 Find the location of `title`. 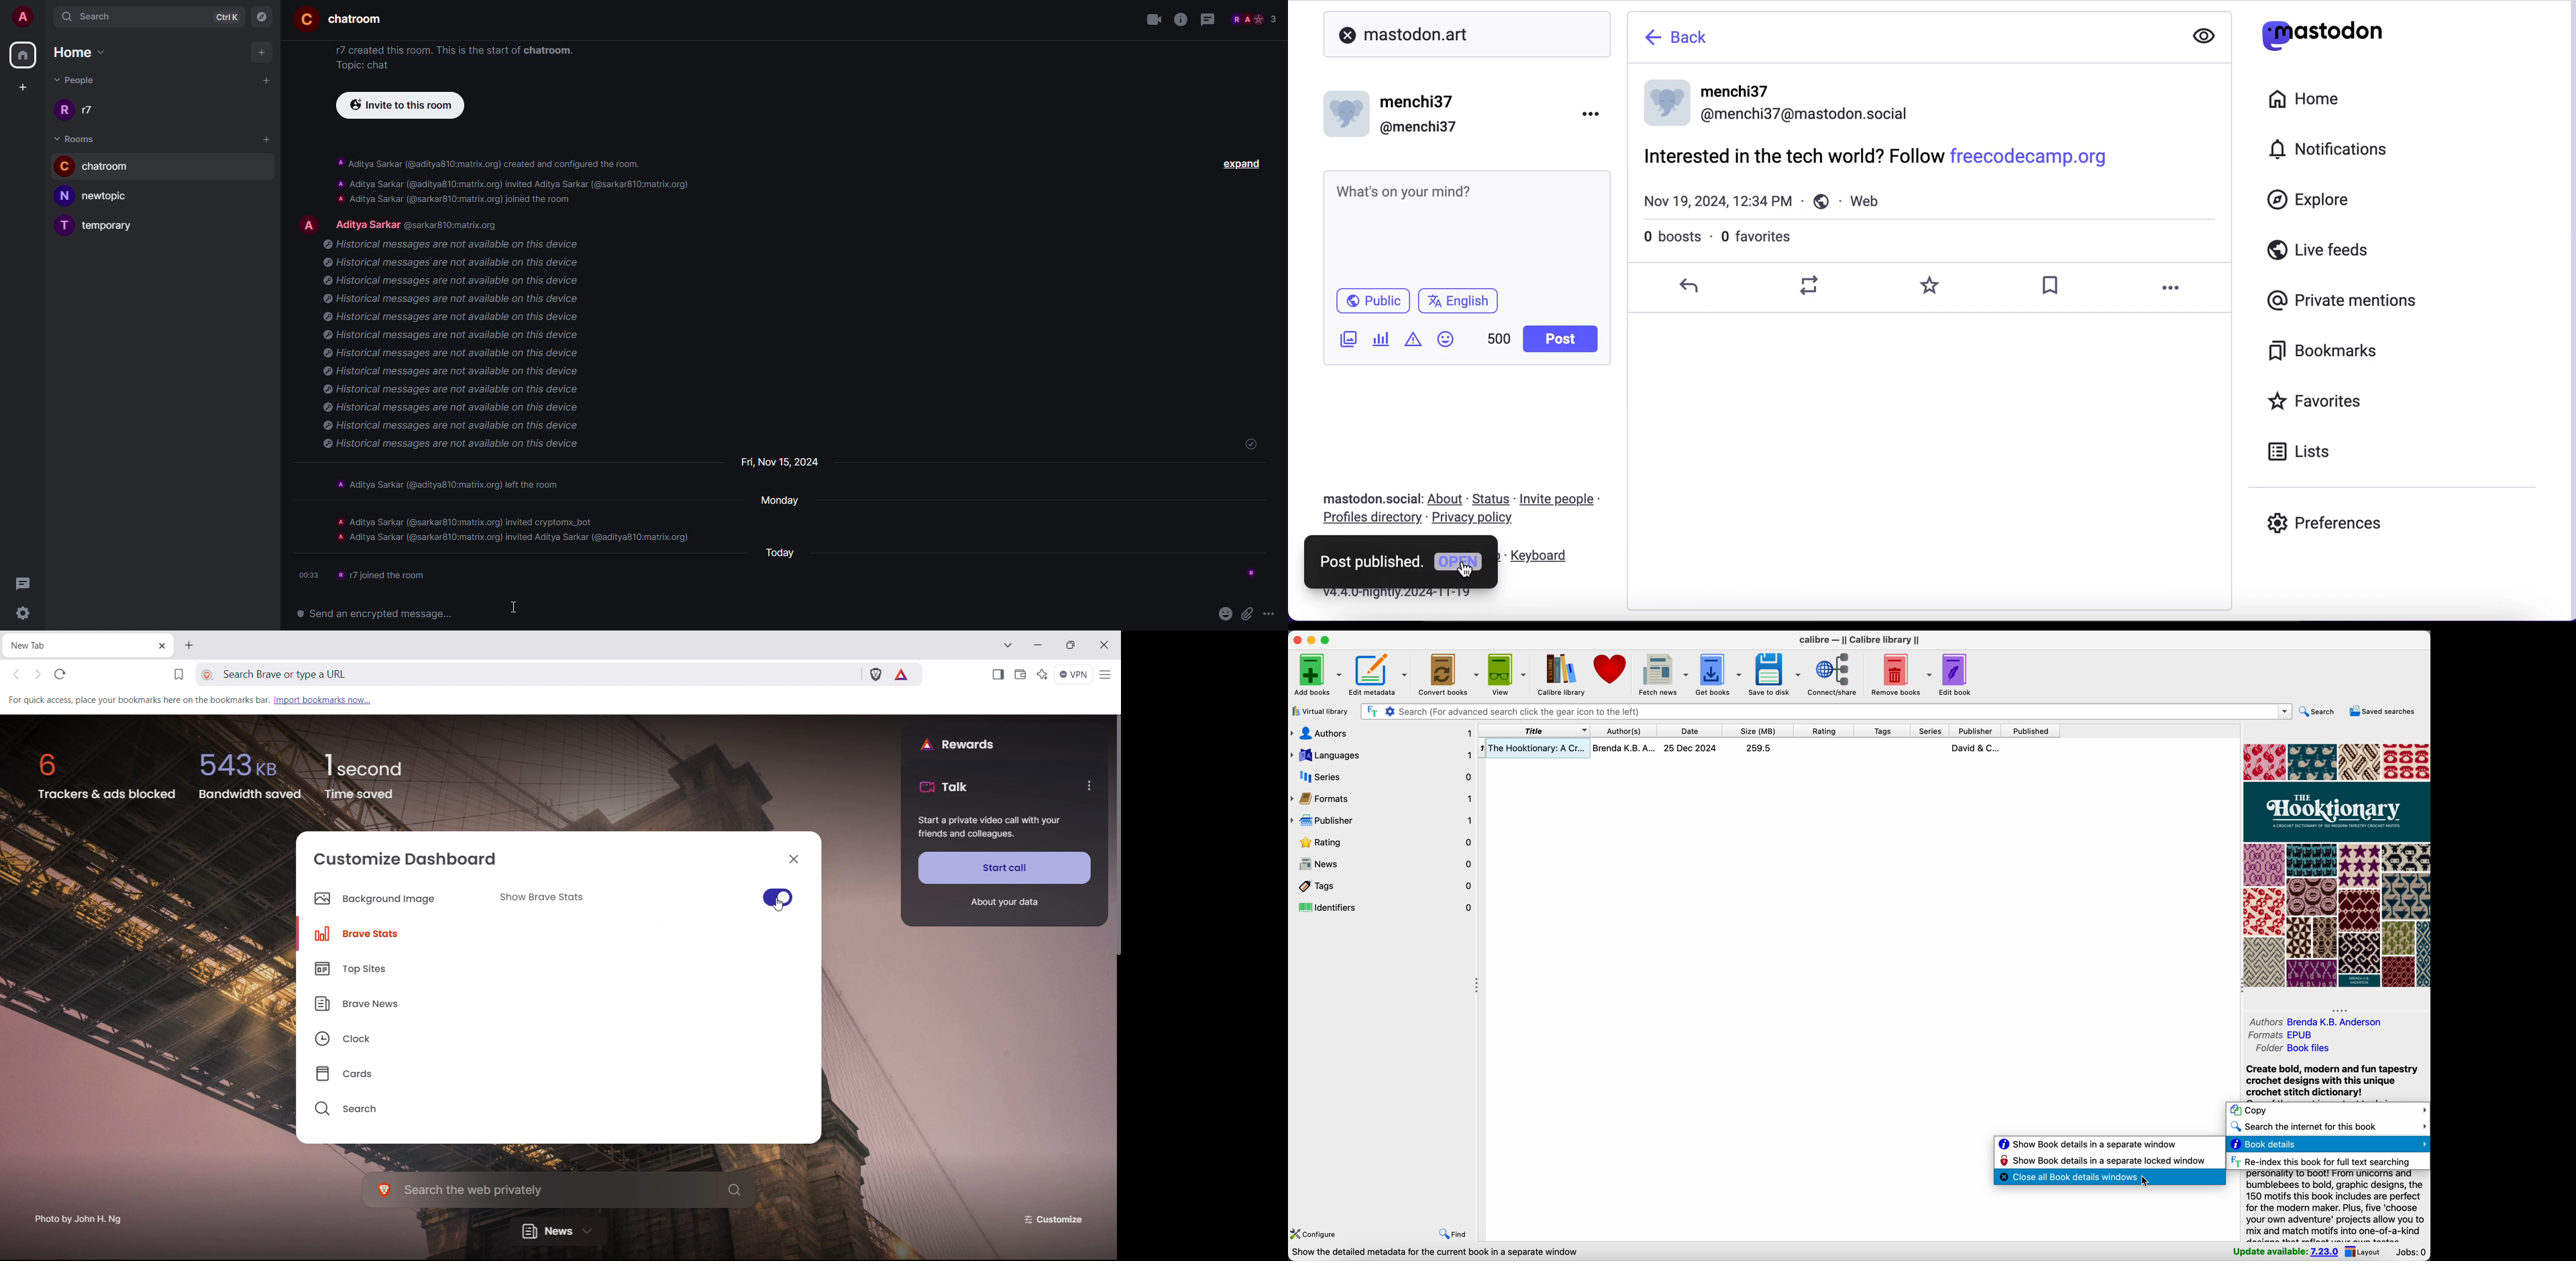

title is located at coordinates (1535, 731).